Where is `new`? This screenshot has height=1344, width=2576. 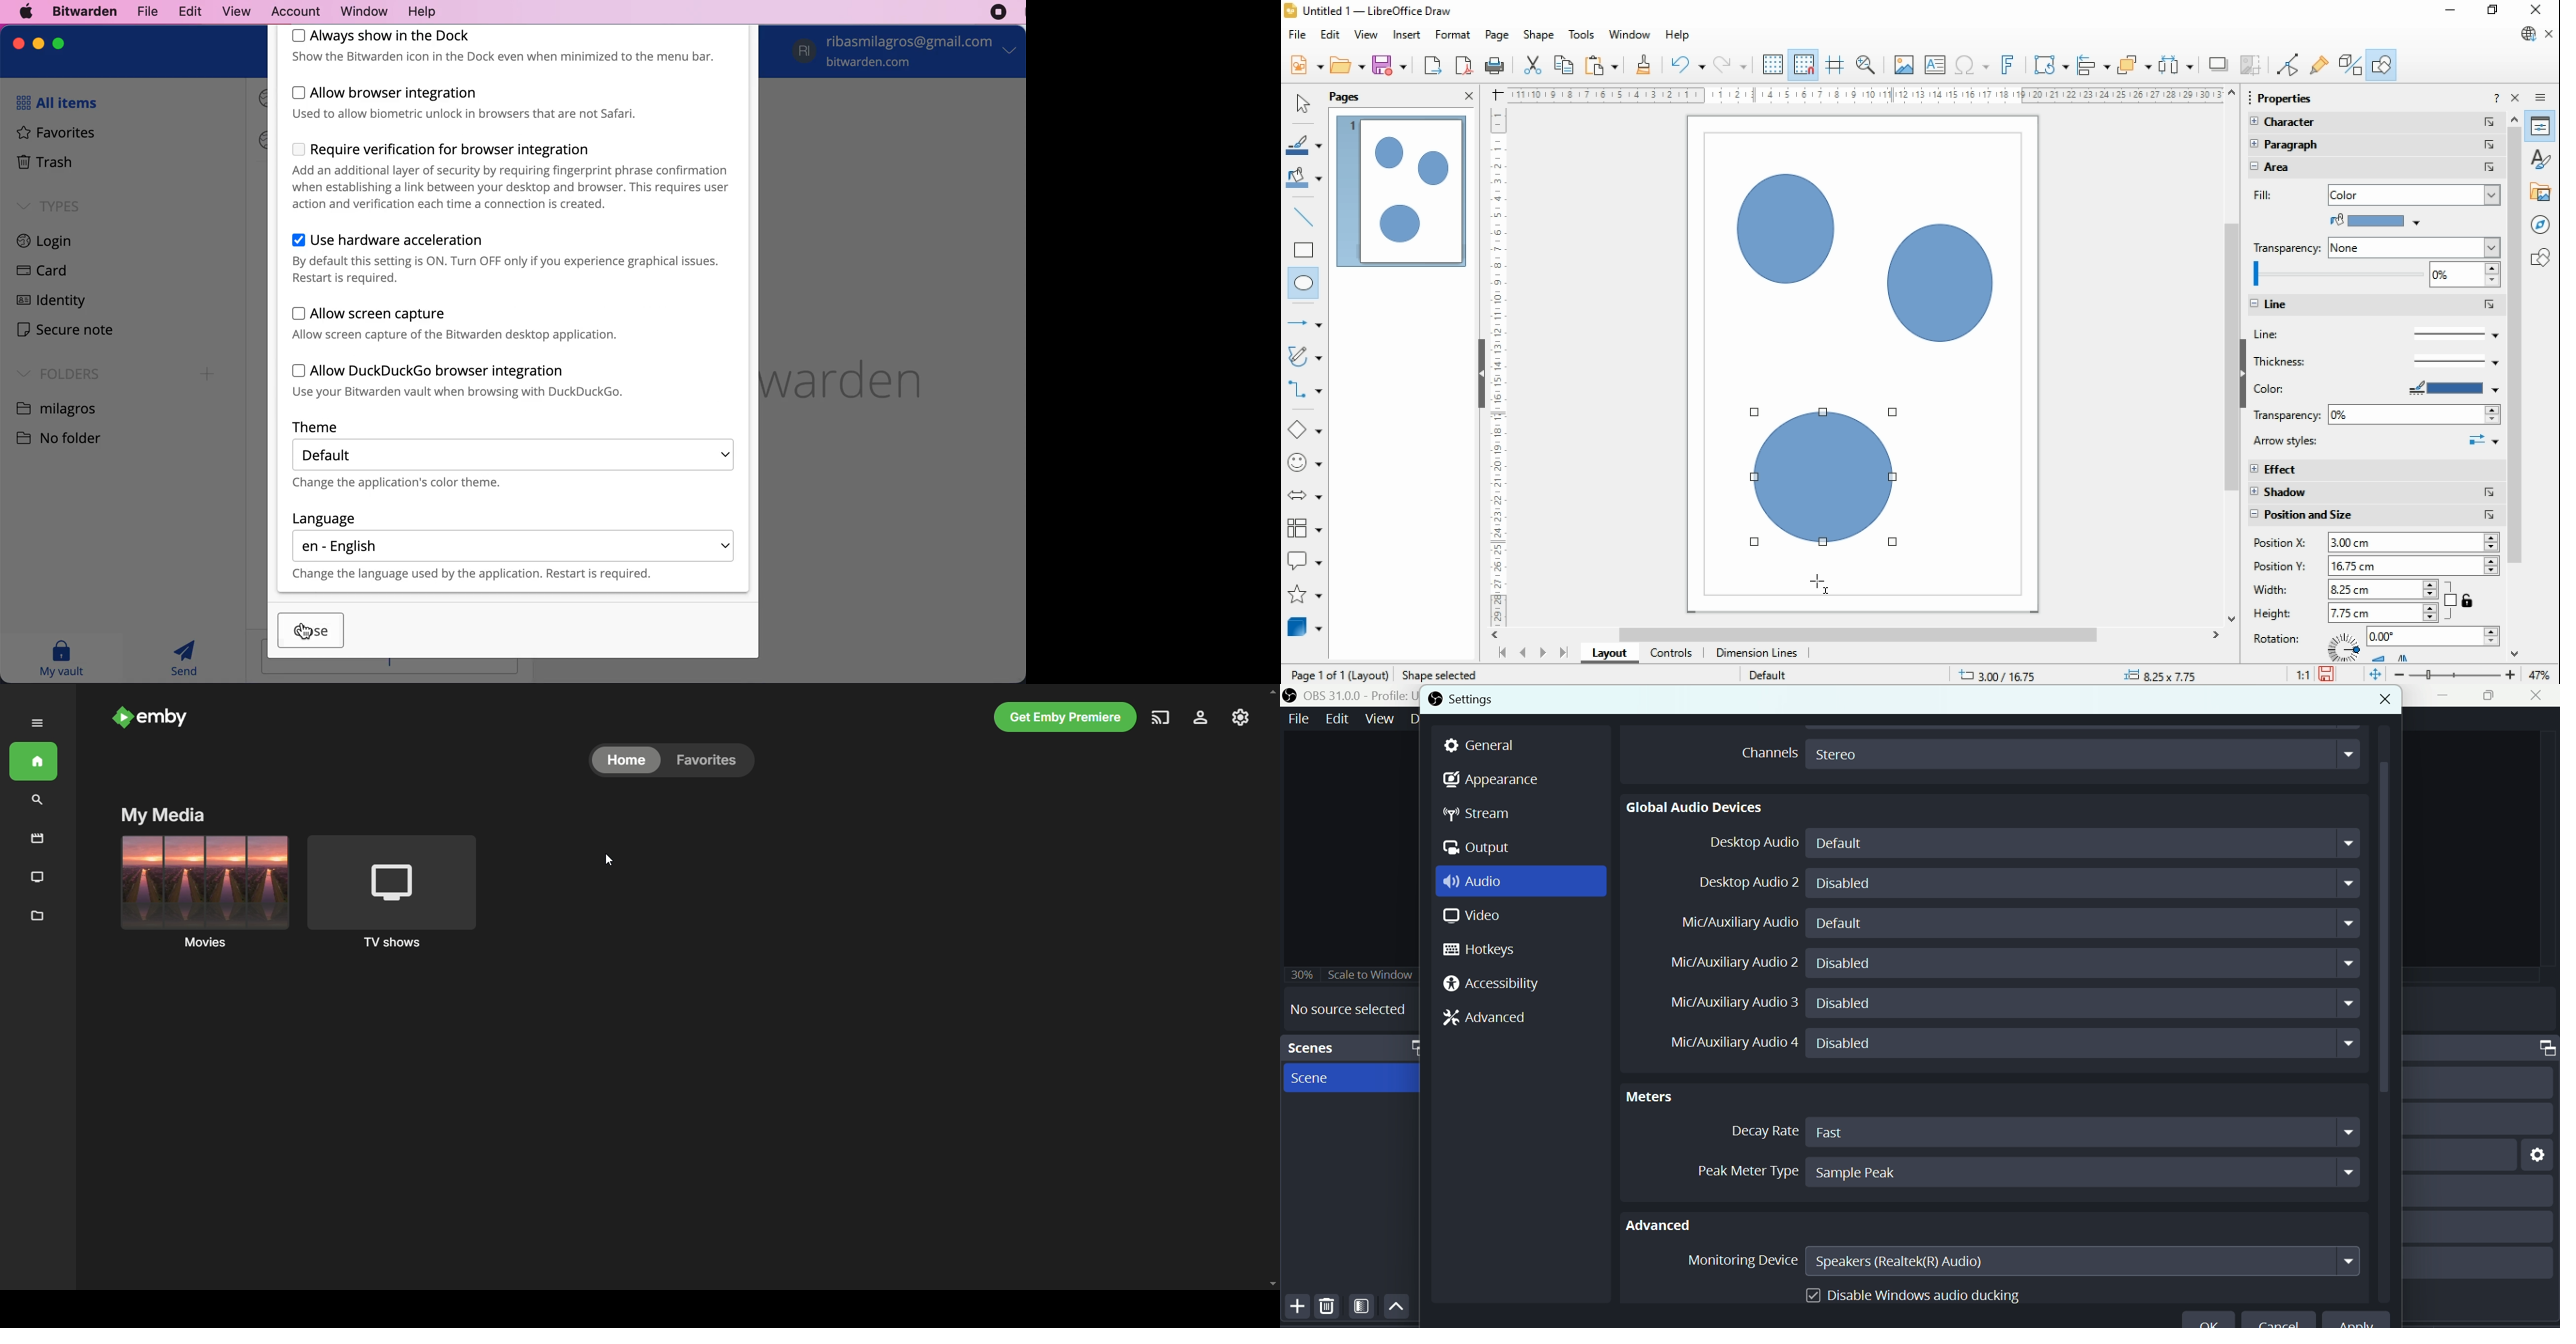
new is located at coordinates (1306, 64).